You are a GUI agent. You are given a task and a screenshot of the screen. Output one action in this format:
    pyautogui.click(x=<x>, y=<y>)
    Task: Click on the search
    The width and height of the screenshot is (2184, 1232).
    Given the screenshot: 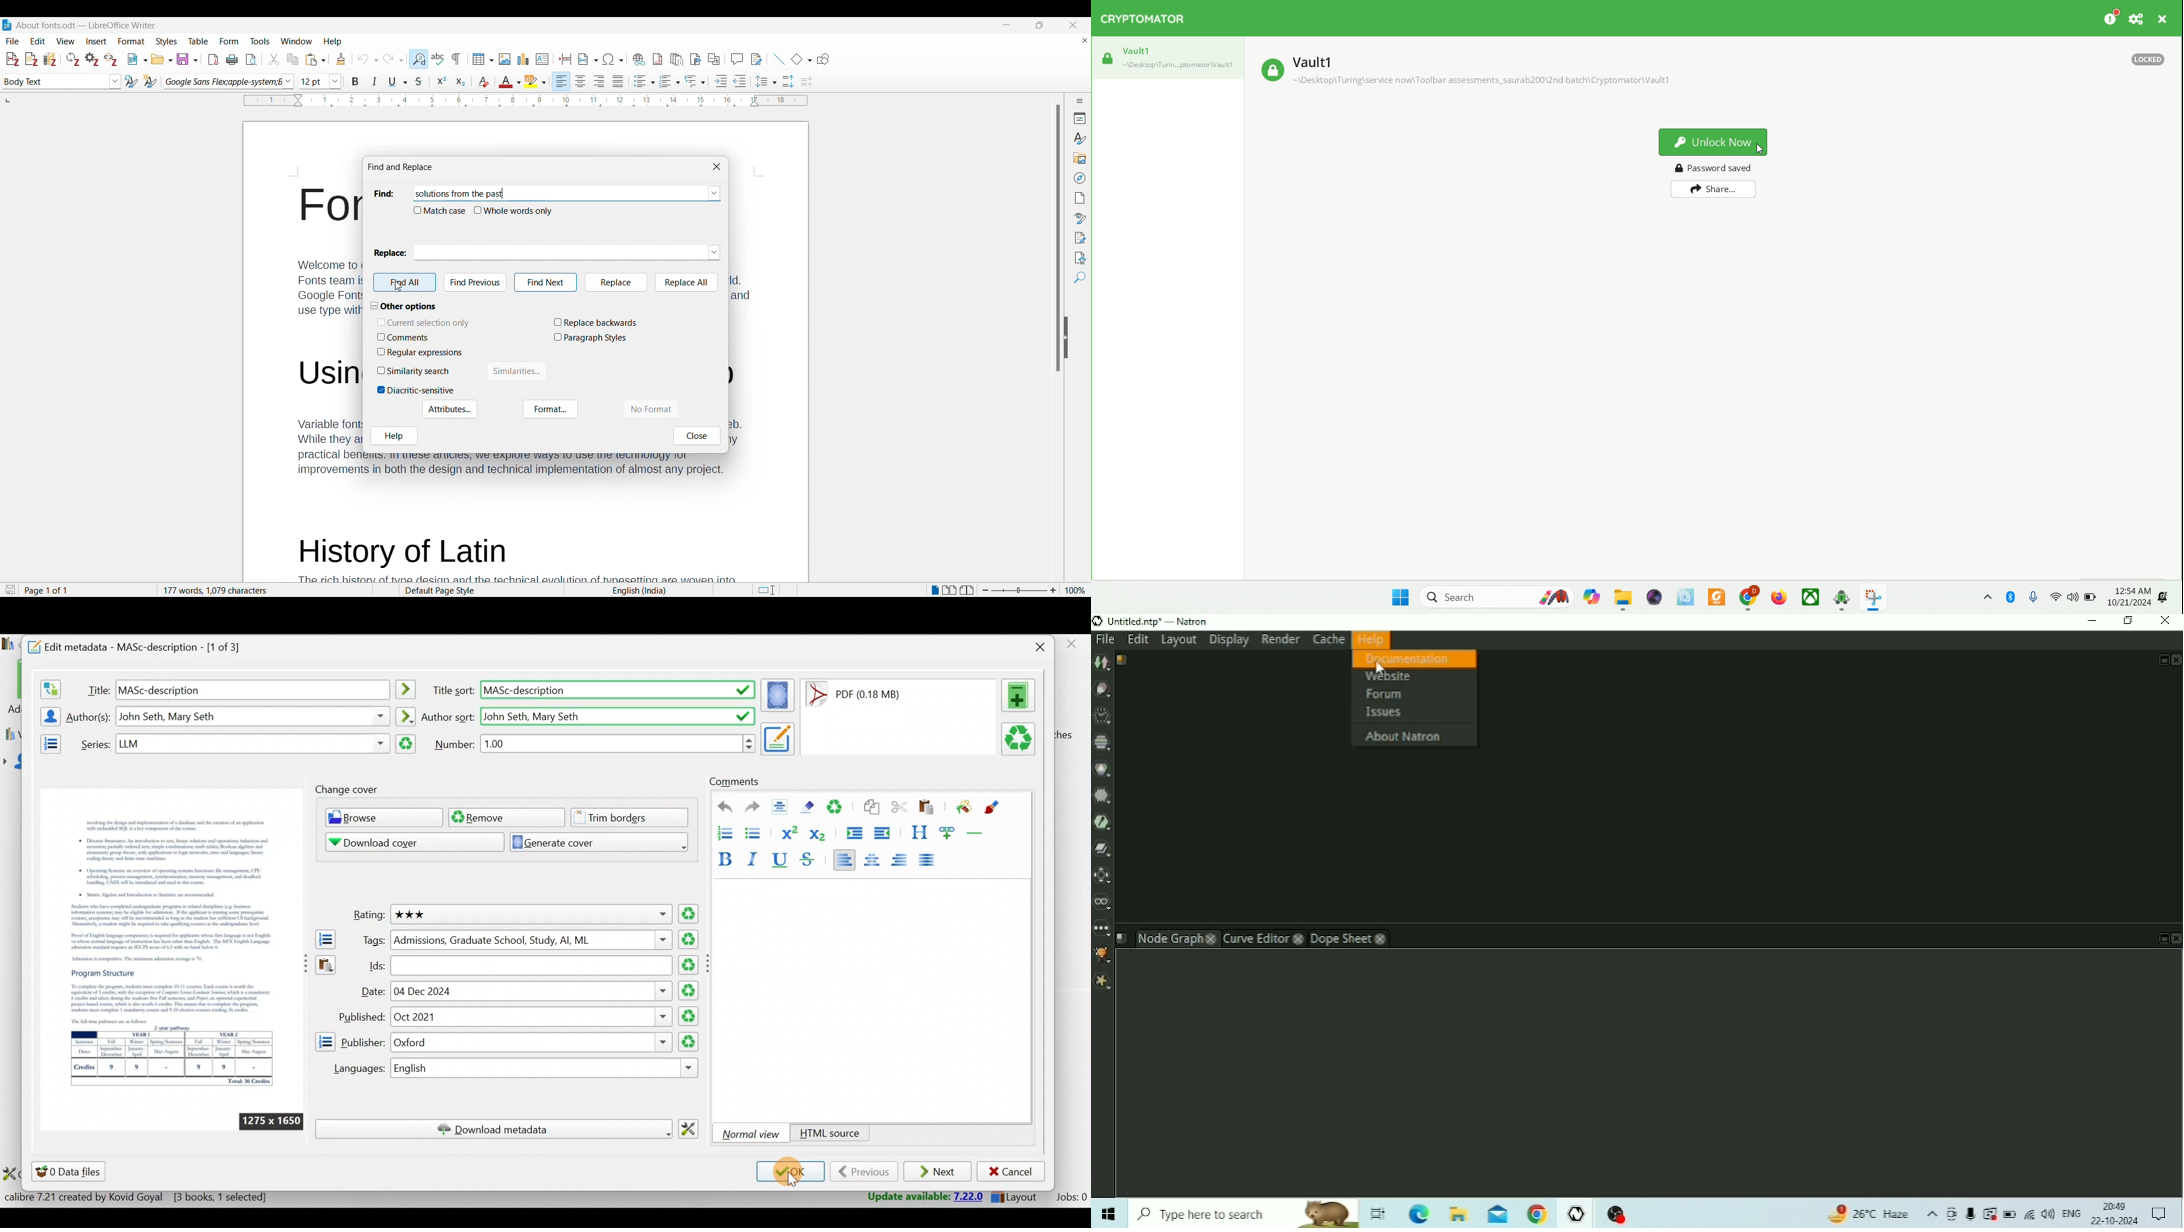 What is the action you would take?
    pyautogui.click(x=1497, y=598)
    